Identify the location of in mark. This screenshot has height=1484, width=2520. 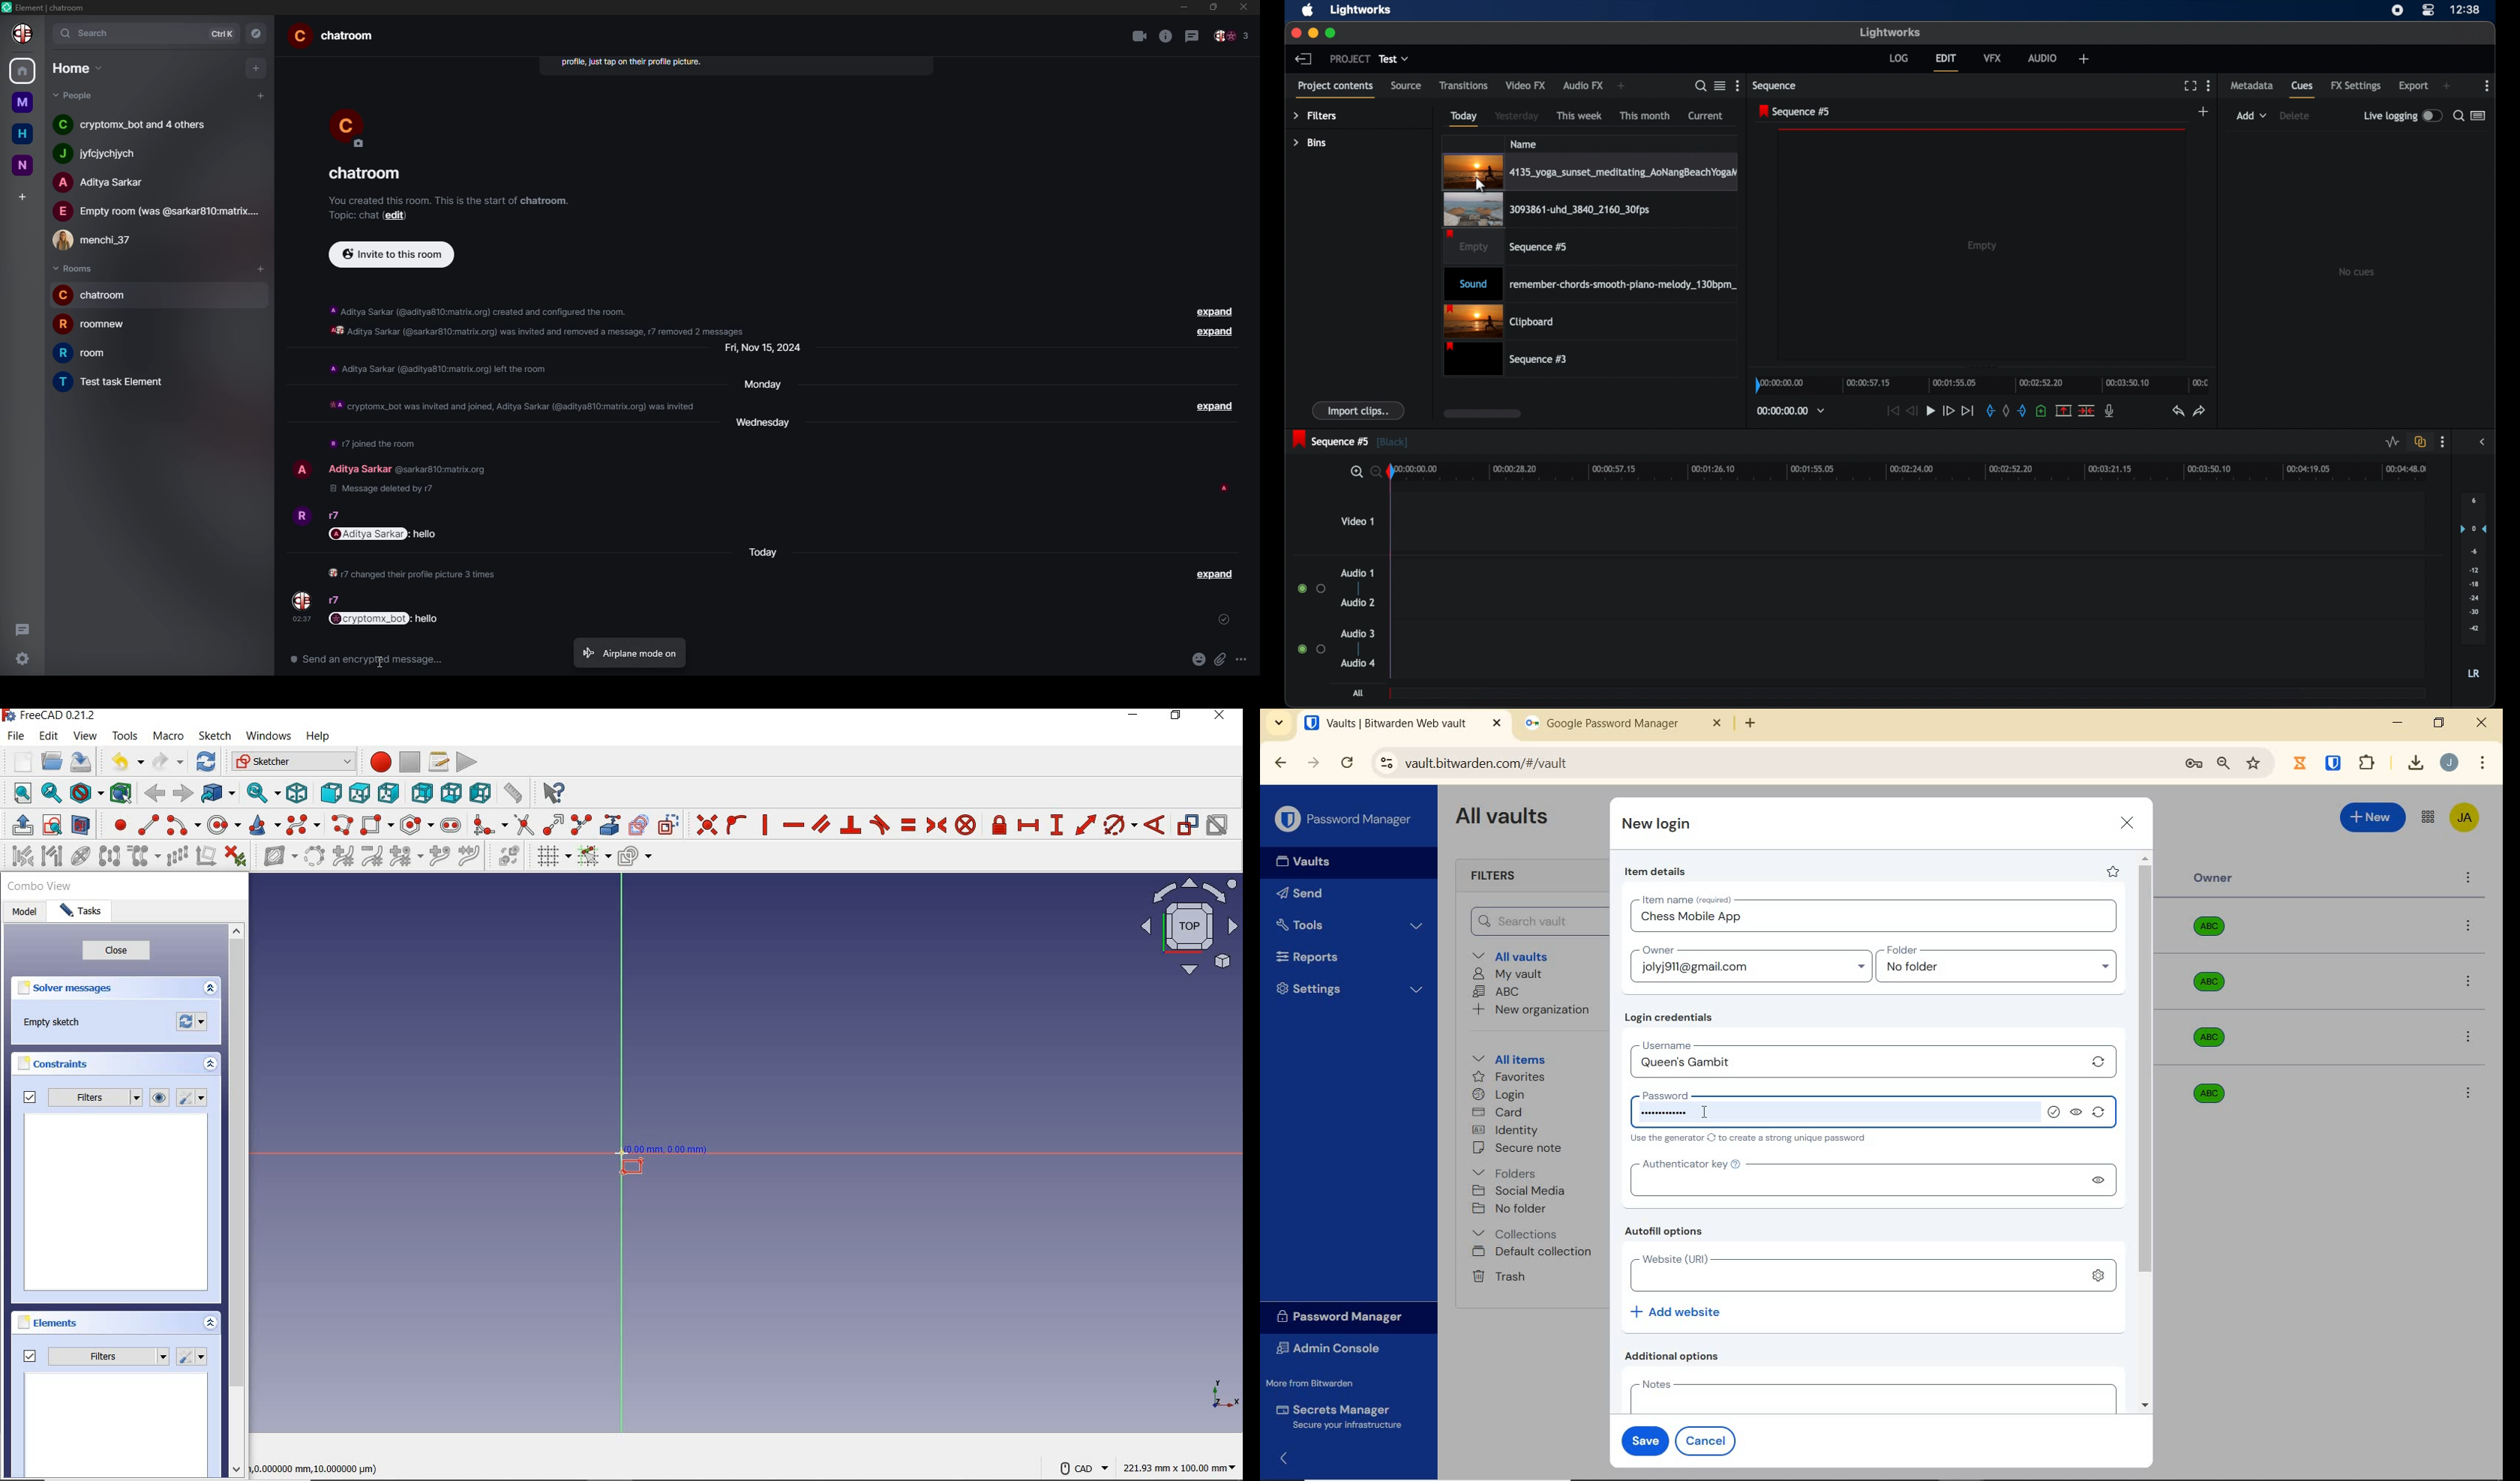
(1989, 411).